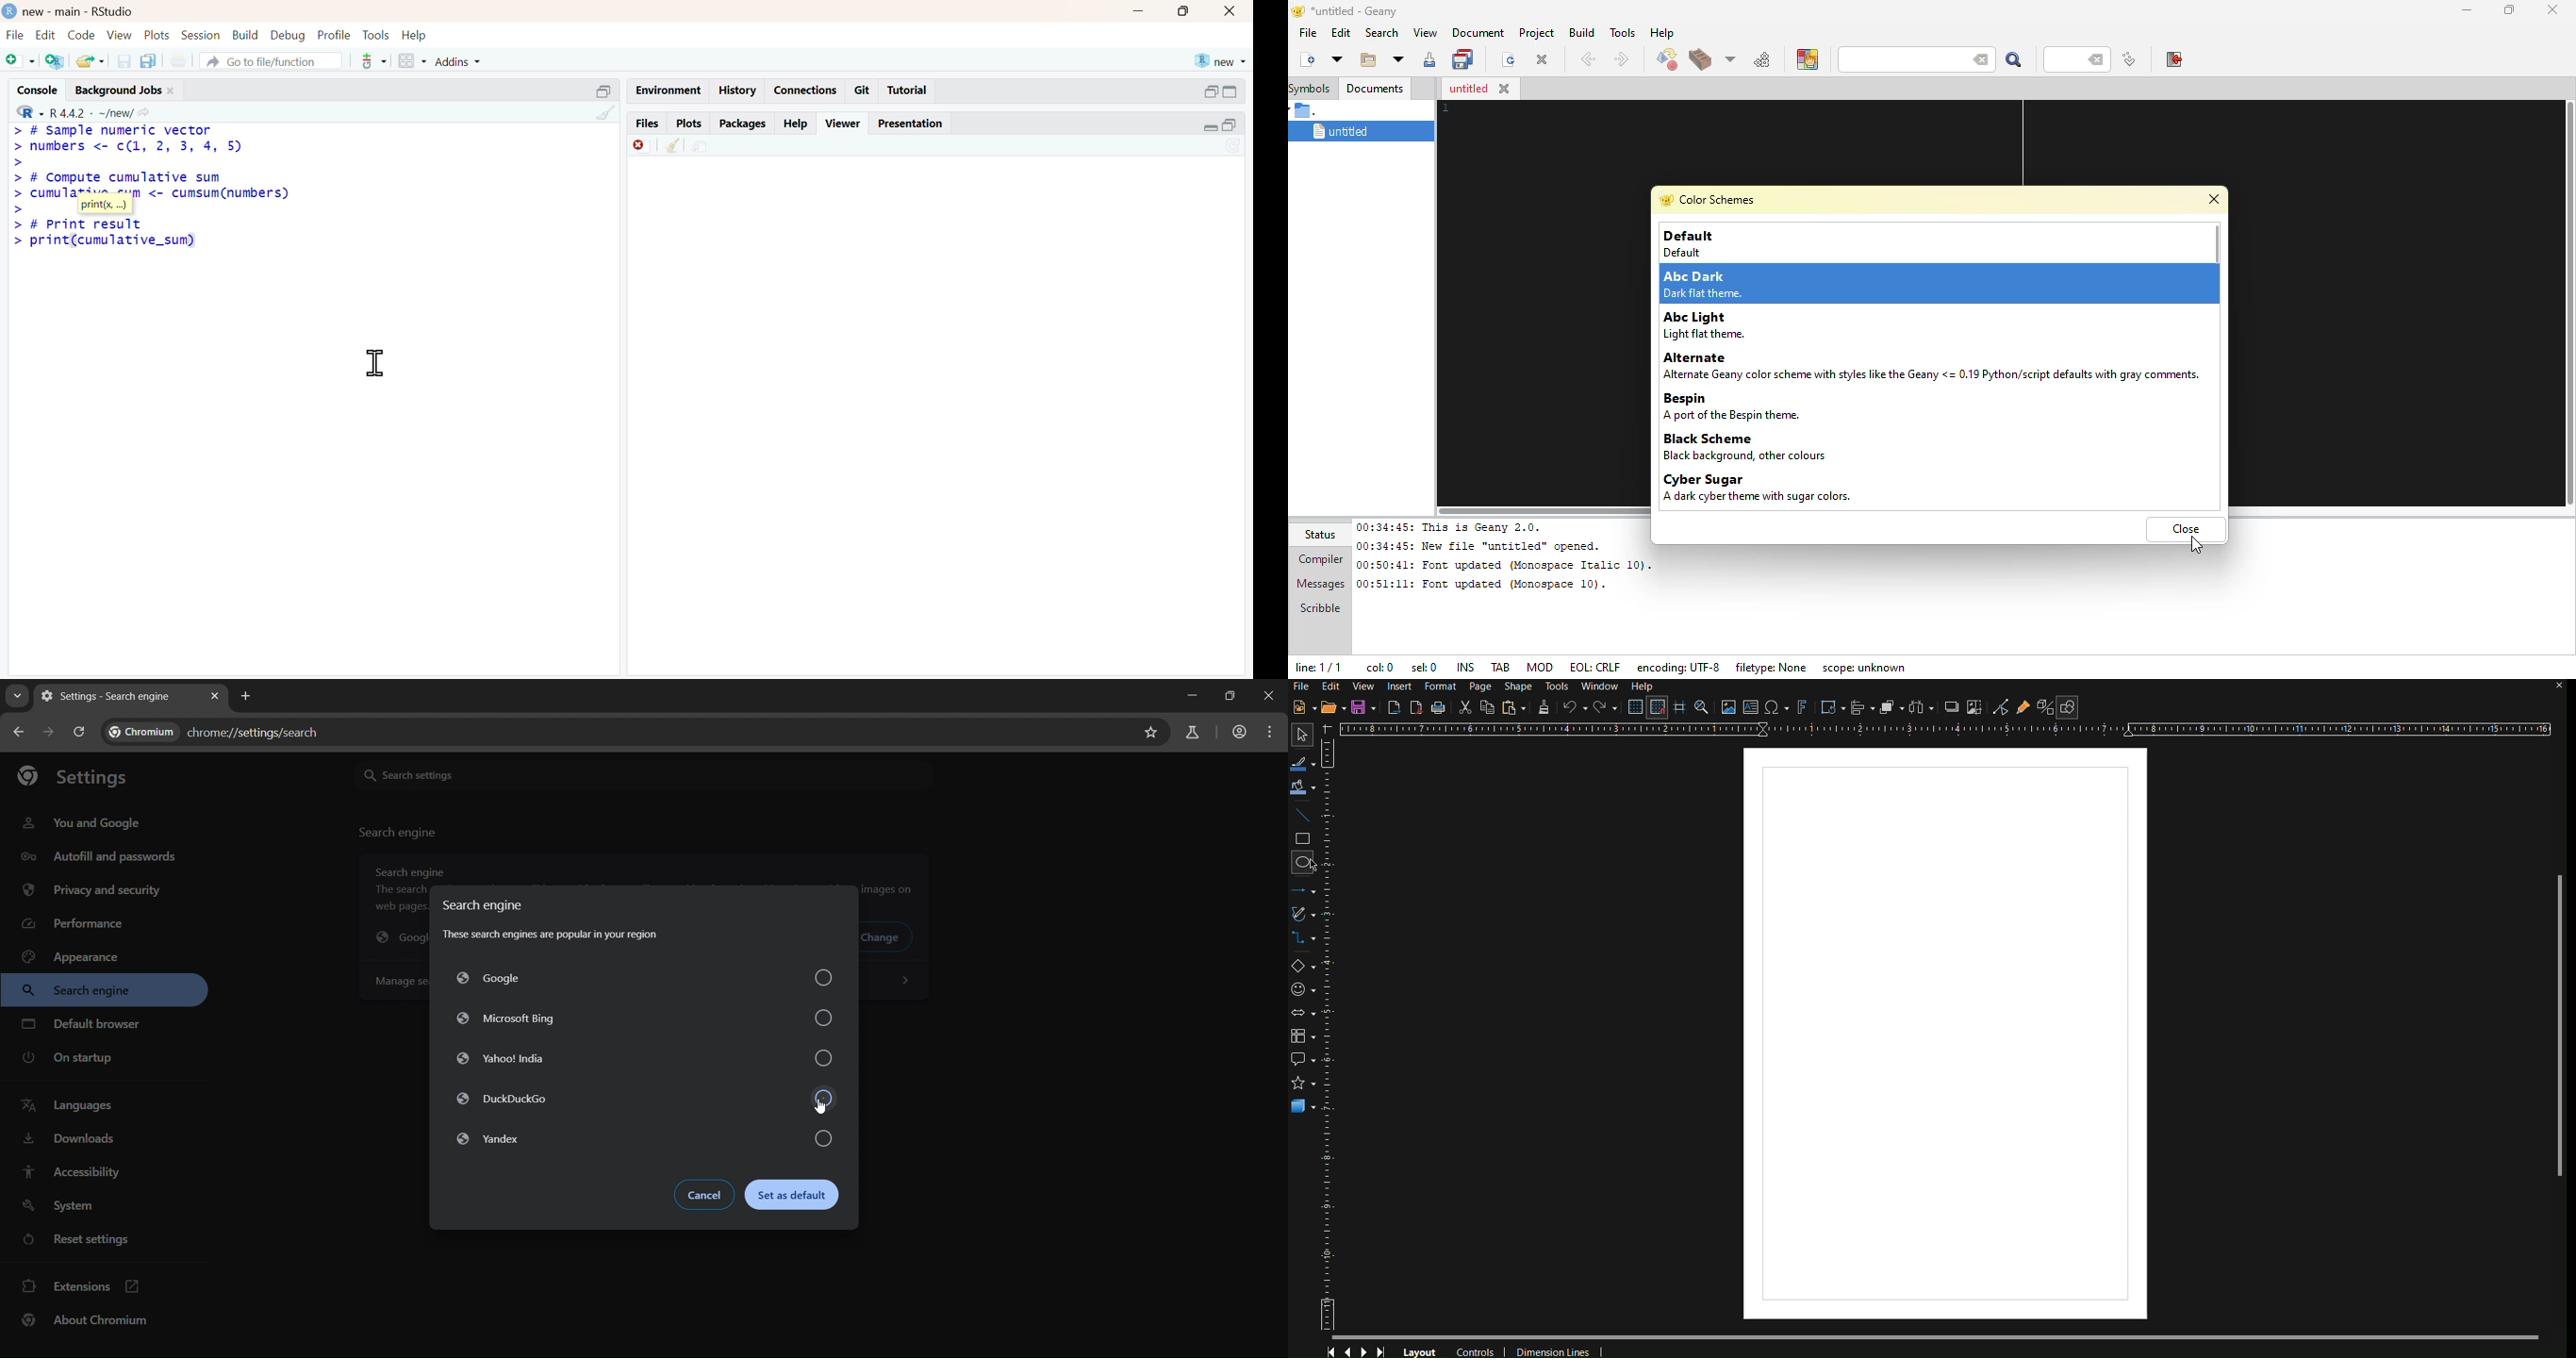  What do you see at coordinates (246, 35) in the screenshot?
I see `build` at bounding box center [246, 35].